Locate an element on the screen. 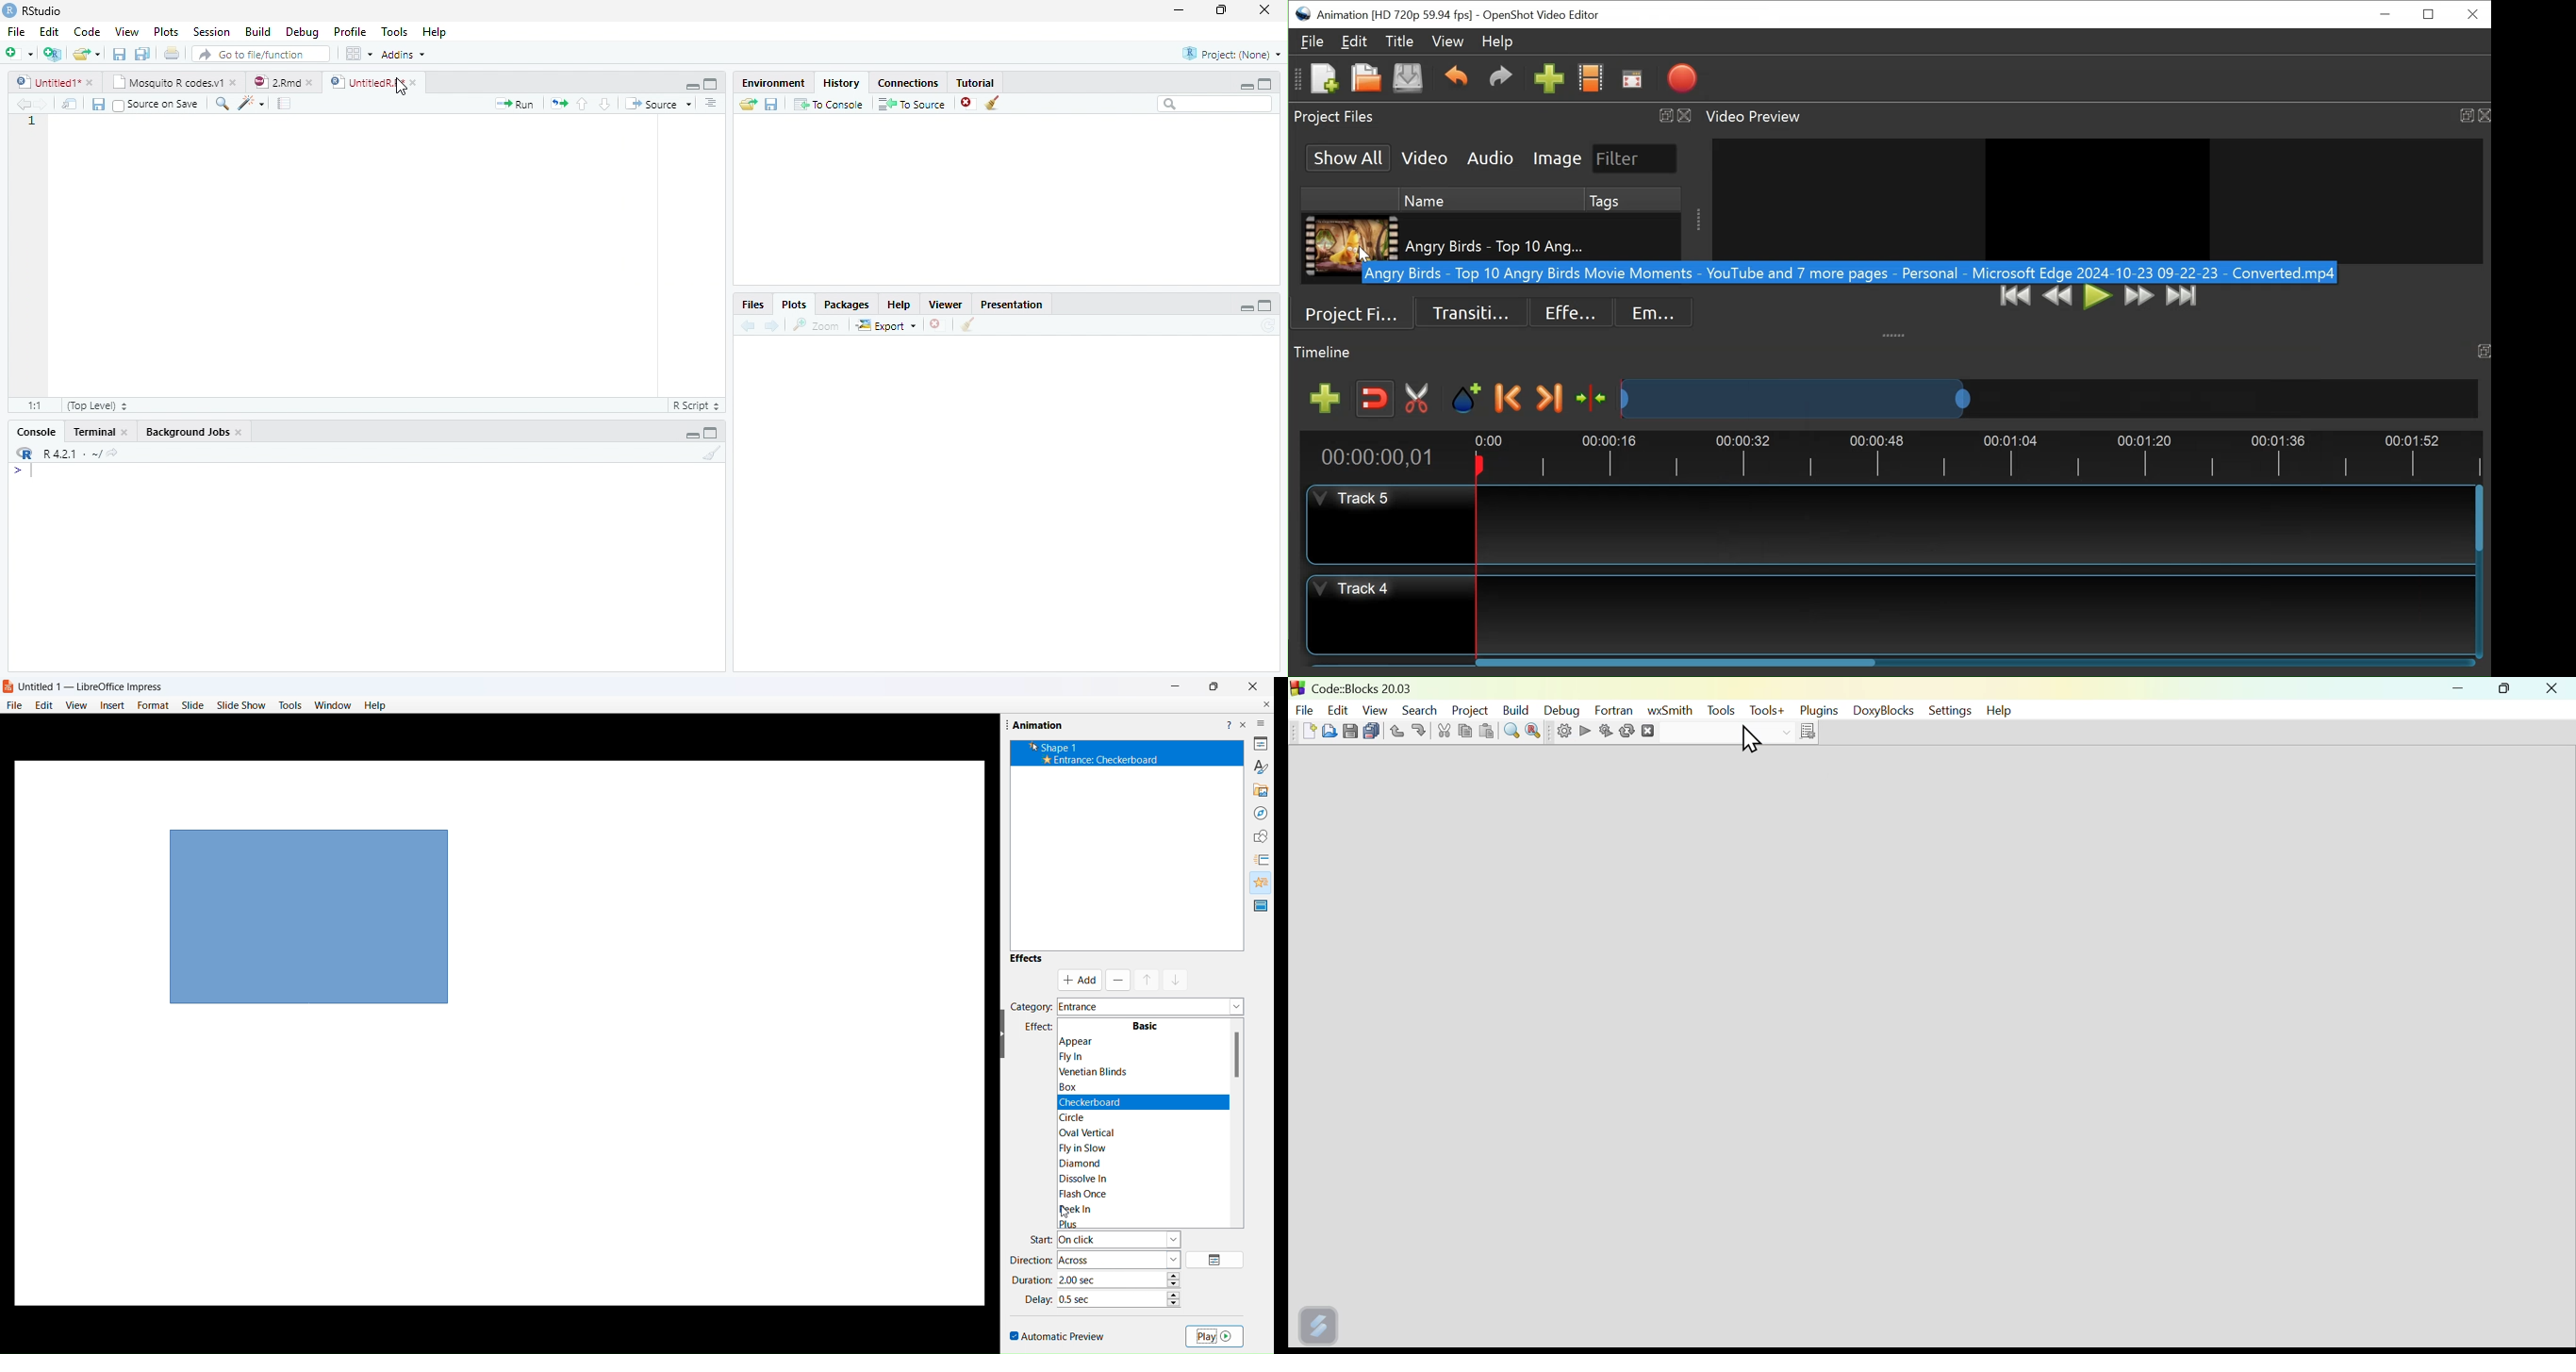 Image resolution: width=2576 pixels, height=1372 pixels. appear is located at coordinates (1139, 1040).